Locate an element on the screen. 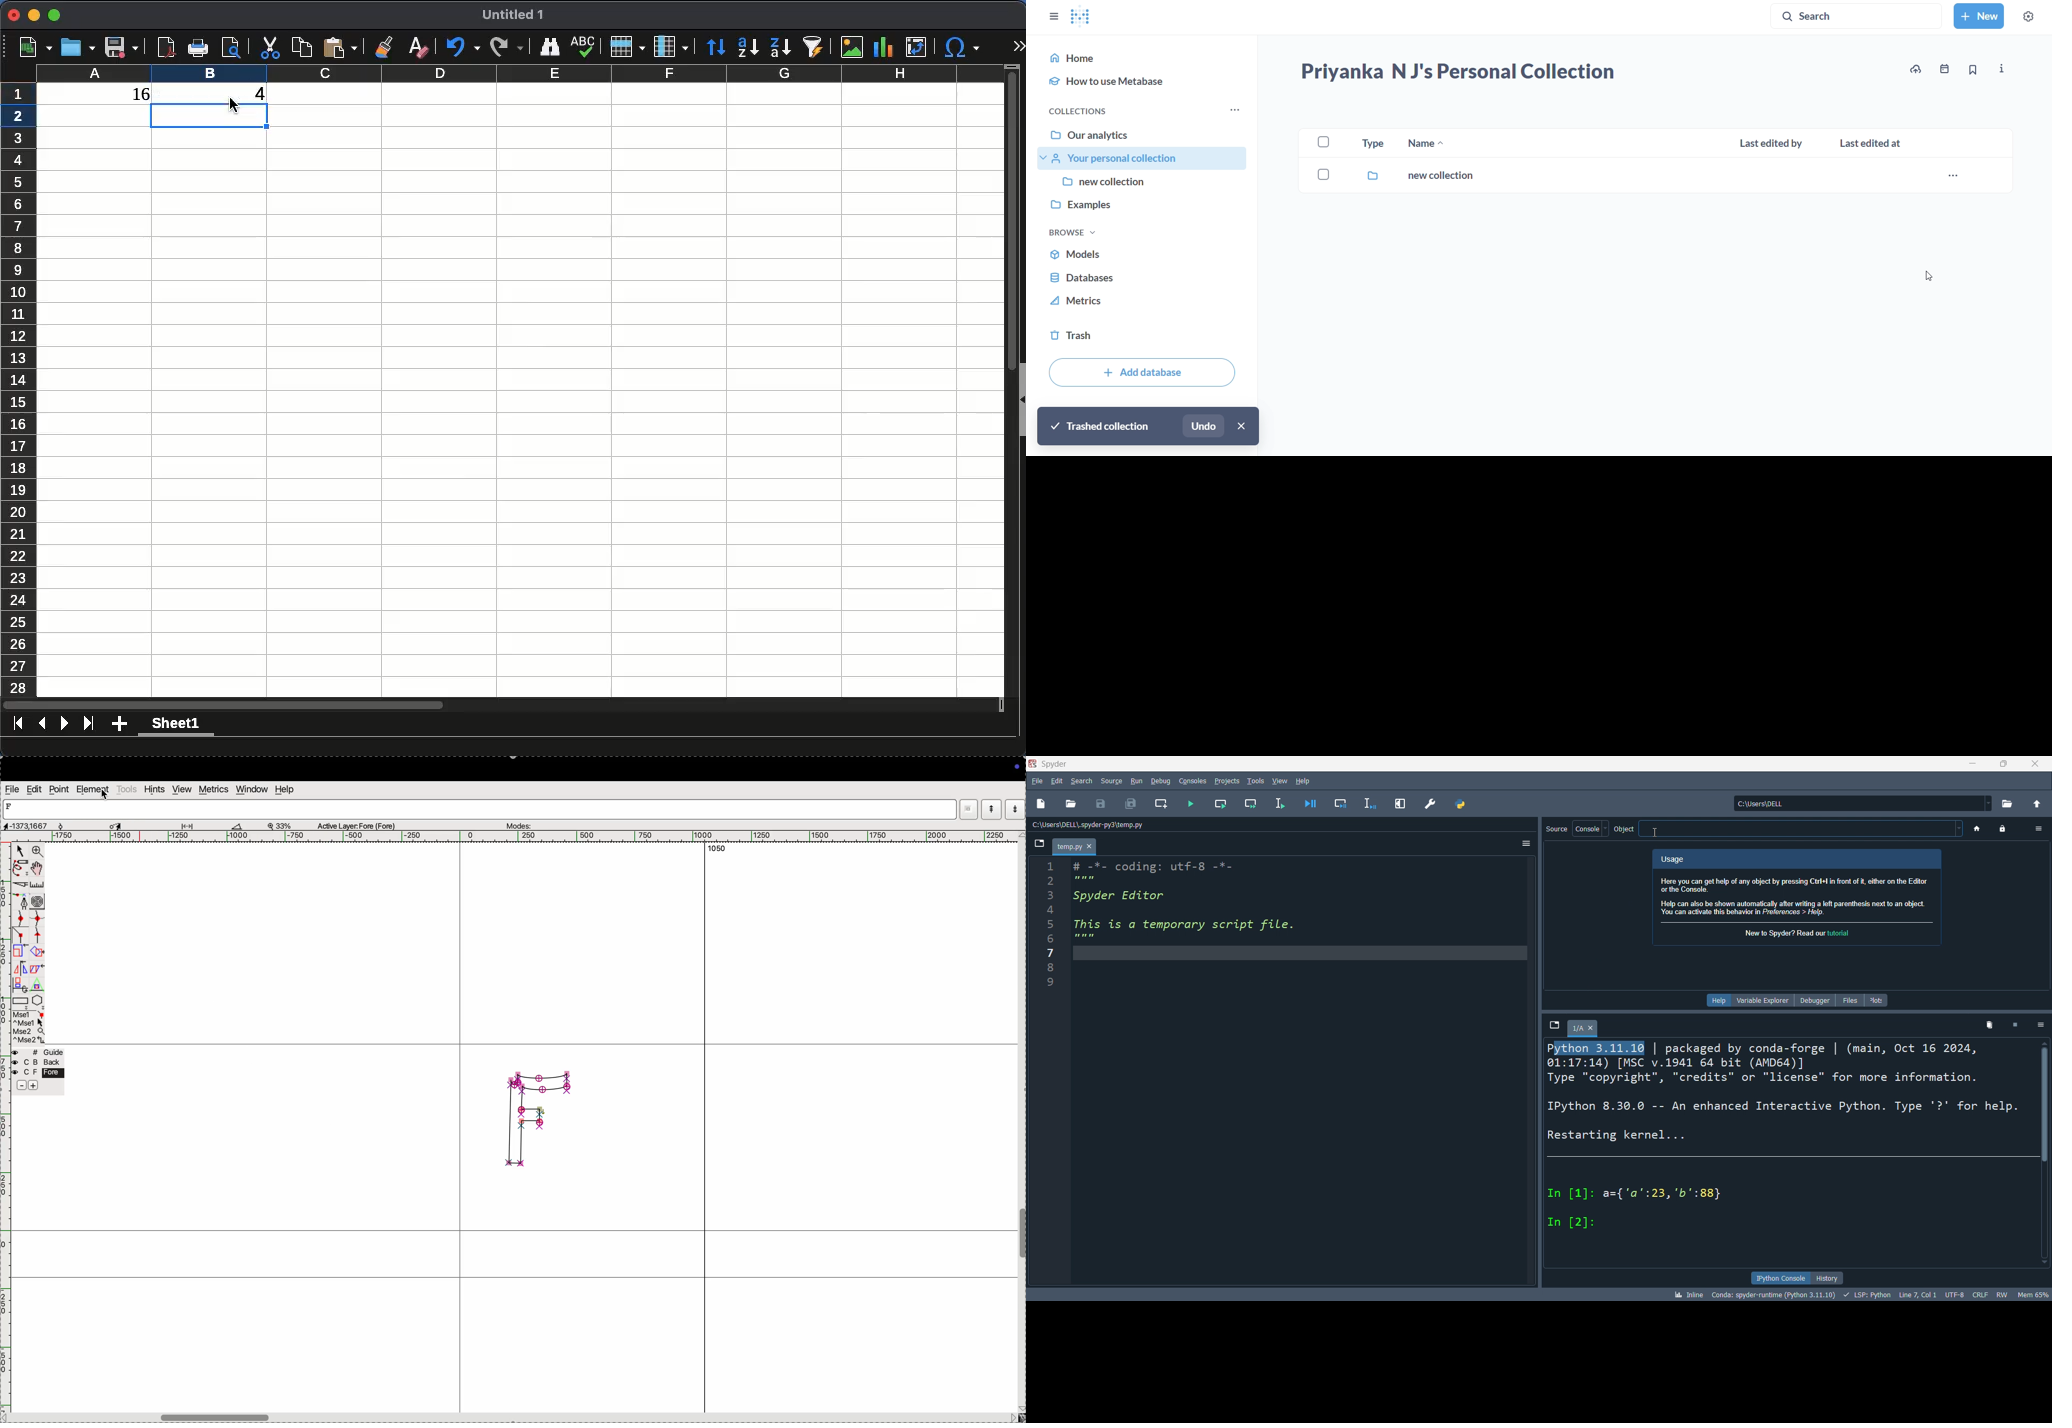  mirror is located at coordinates (28, 970).